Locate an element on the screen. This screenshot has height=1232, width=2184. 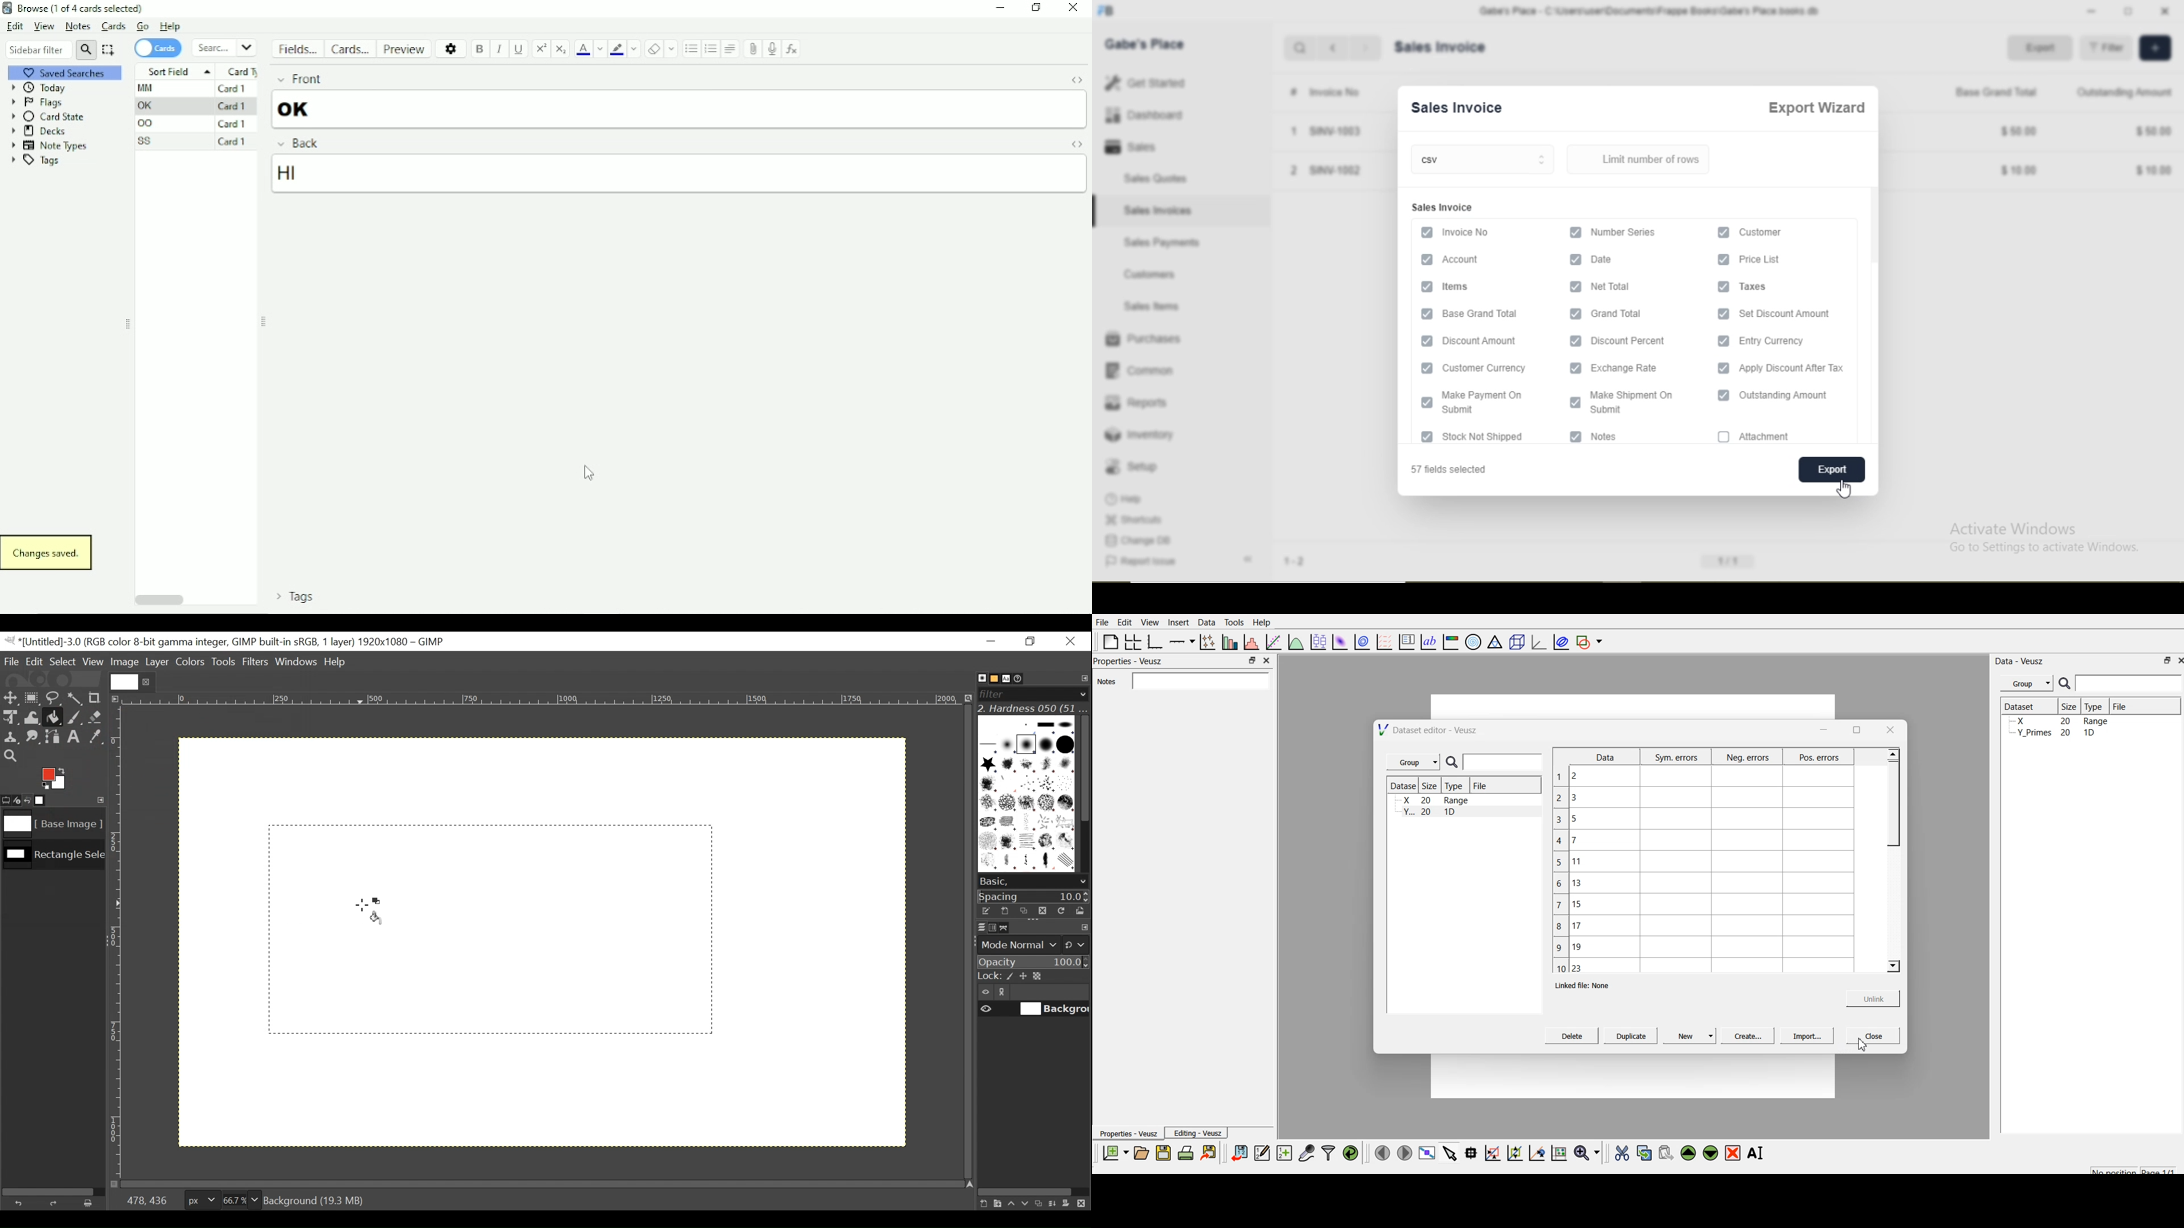
HI is located at coordinates (318, 174).